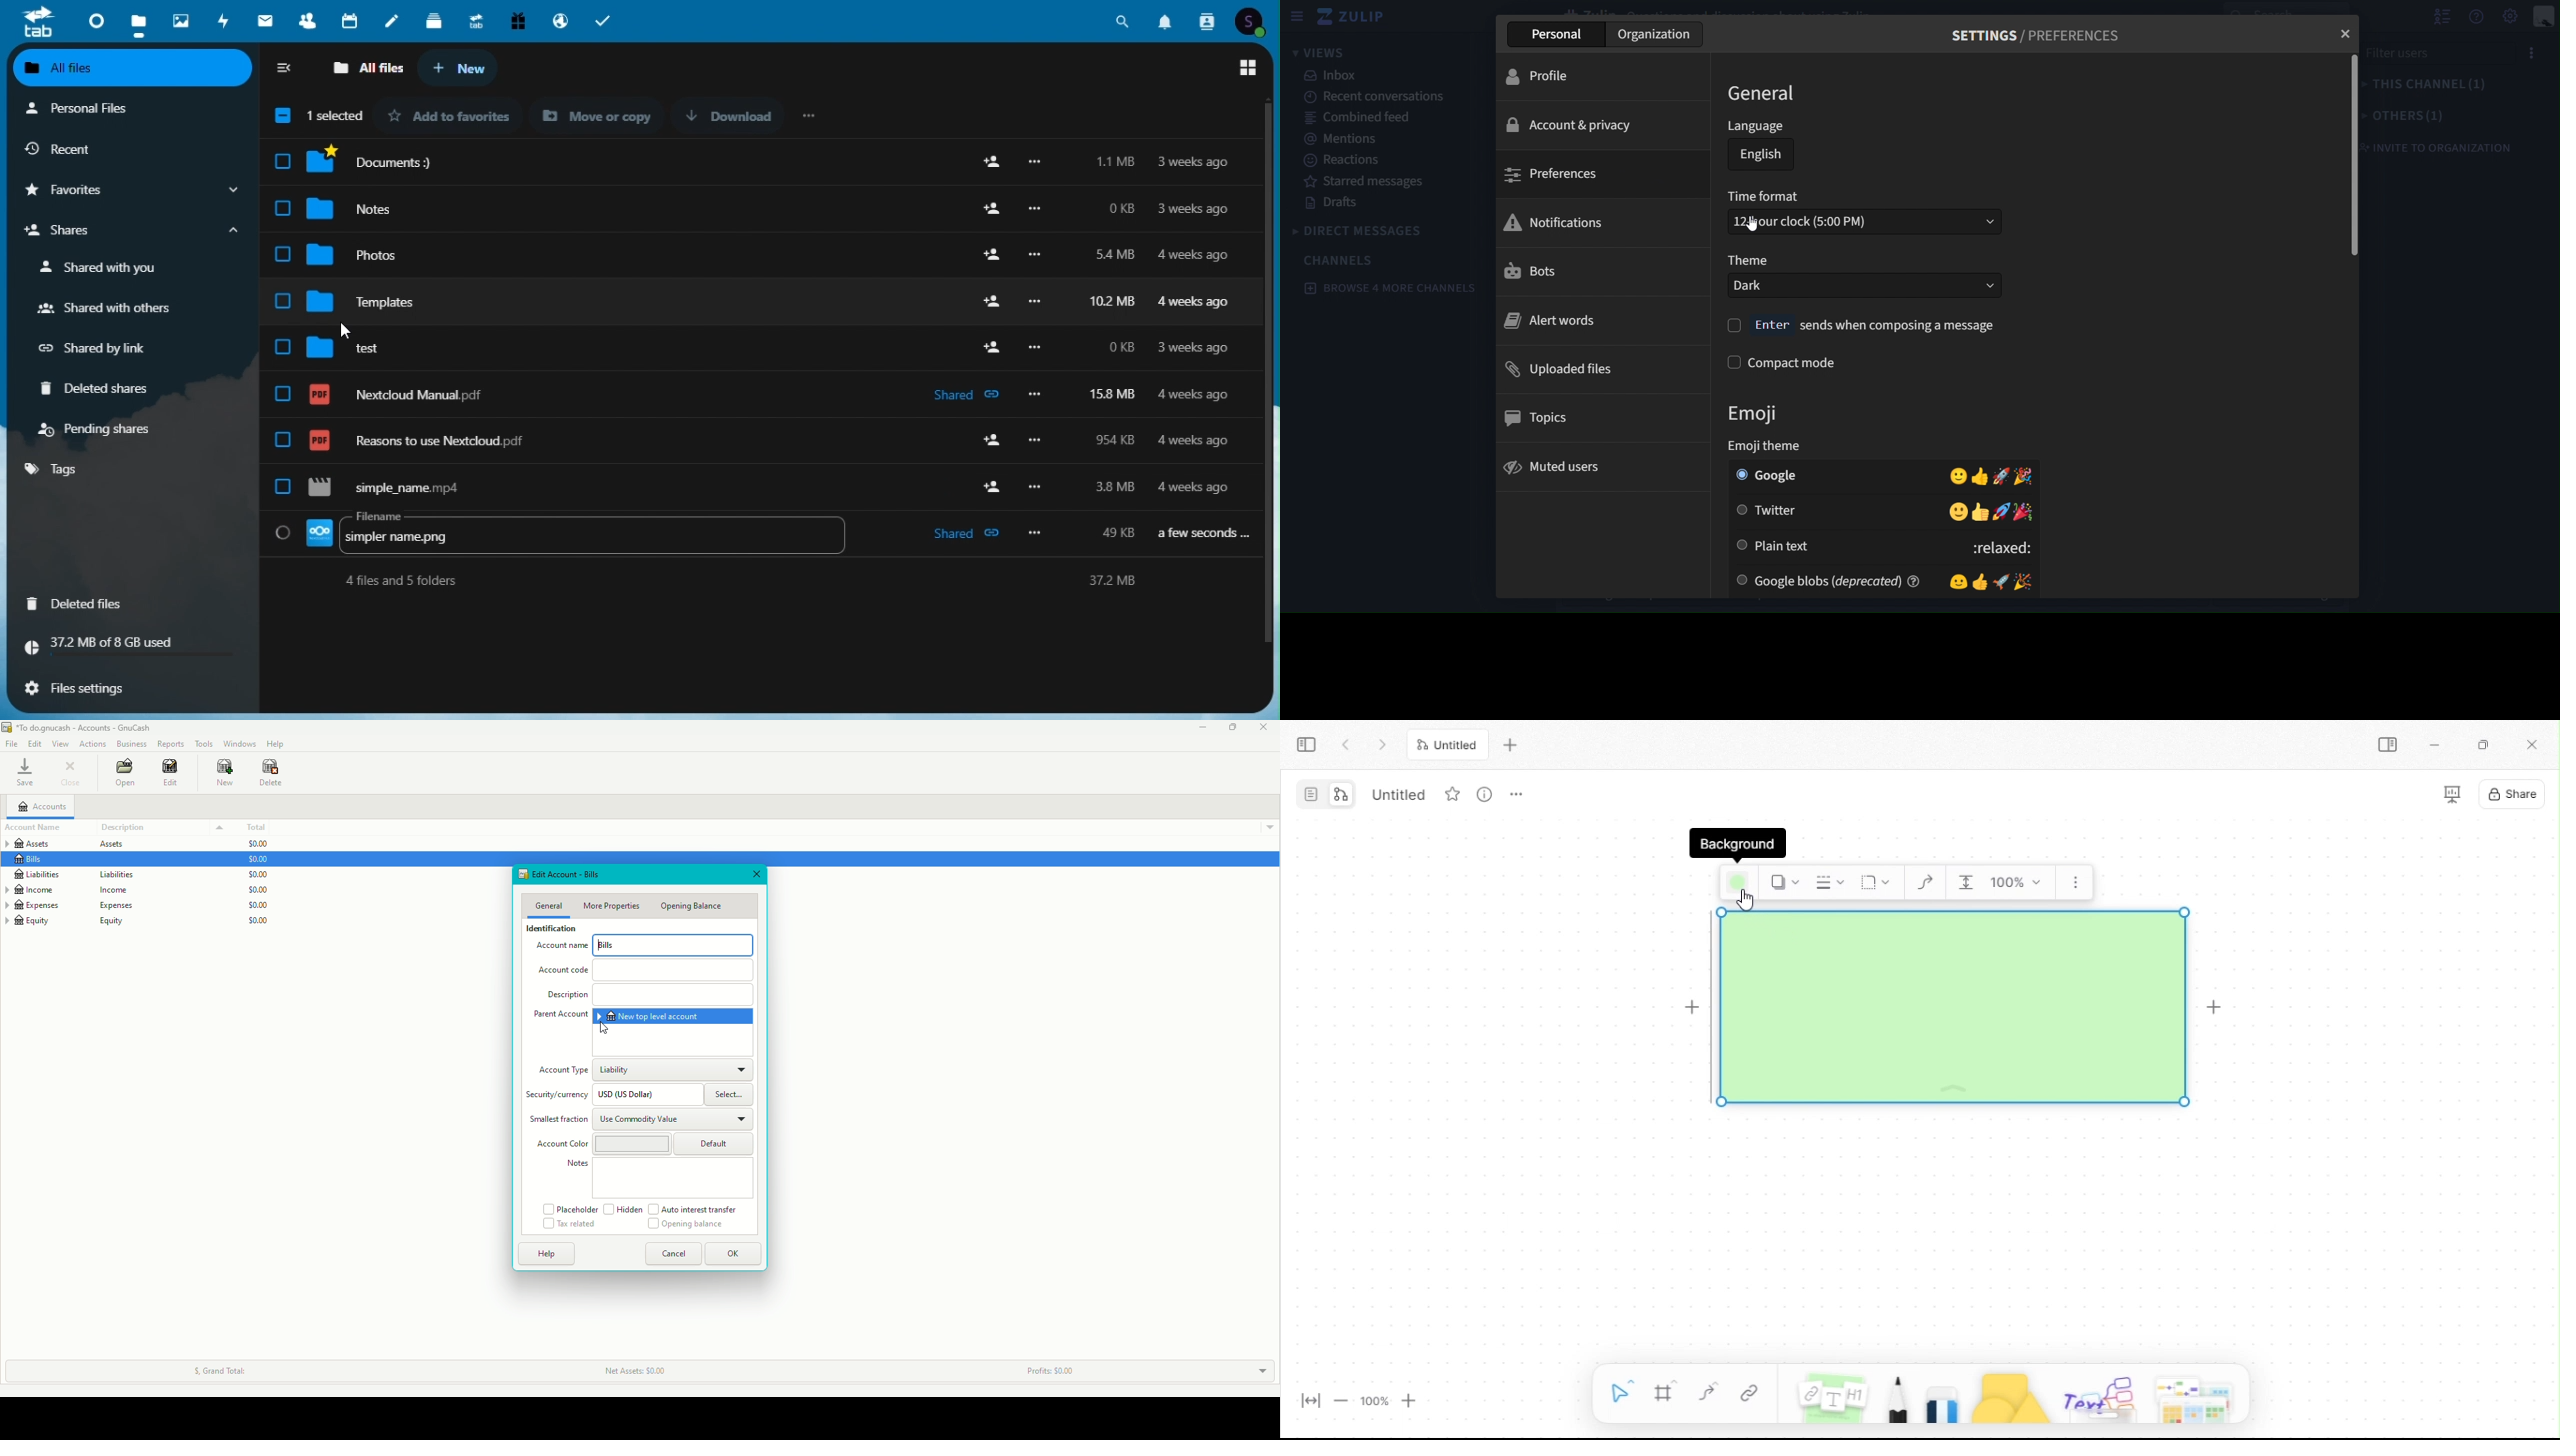  I want to click on general, so click(1760, 92).